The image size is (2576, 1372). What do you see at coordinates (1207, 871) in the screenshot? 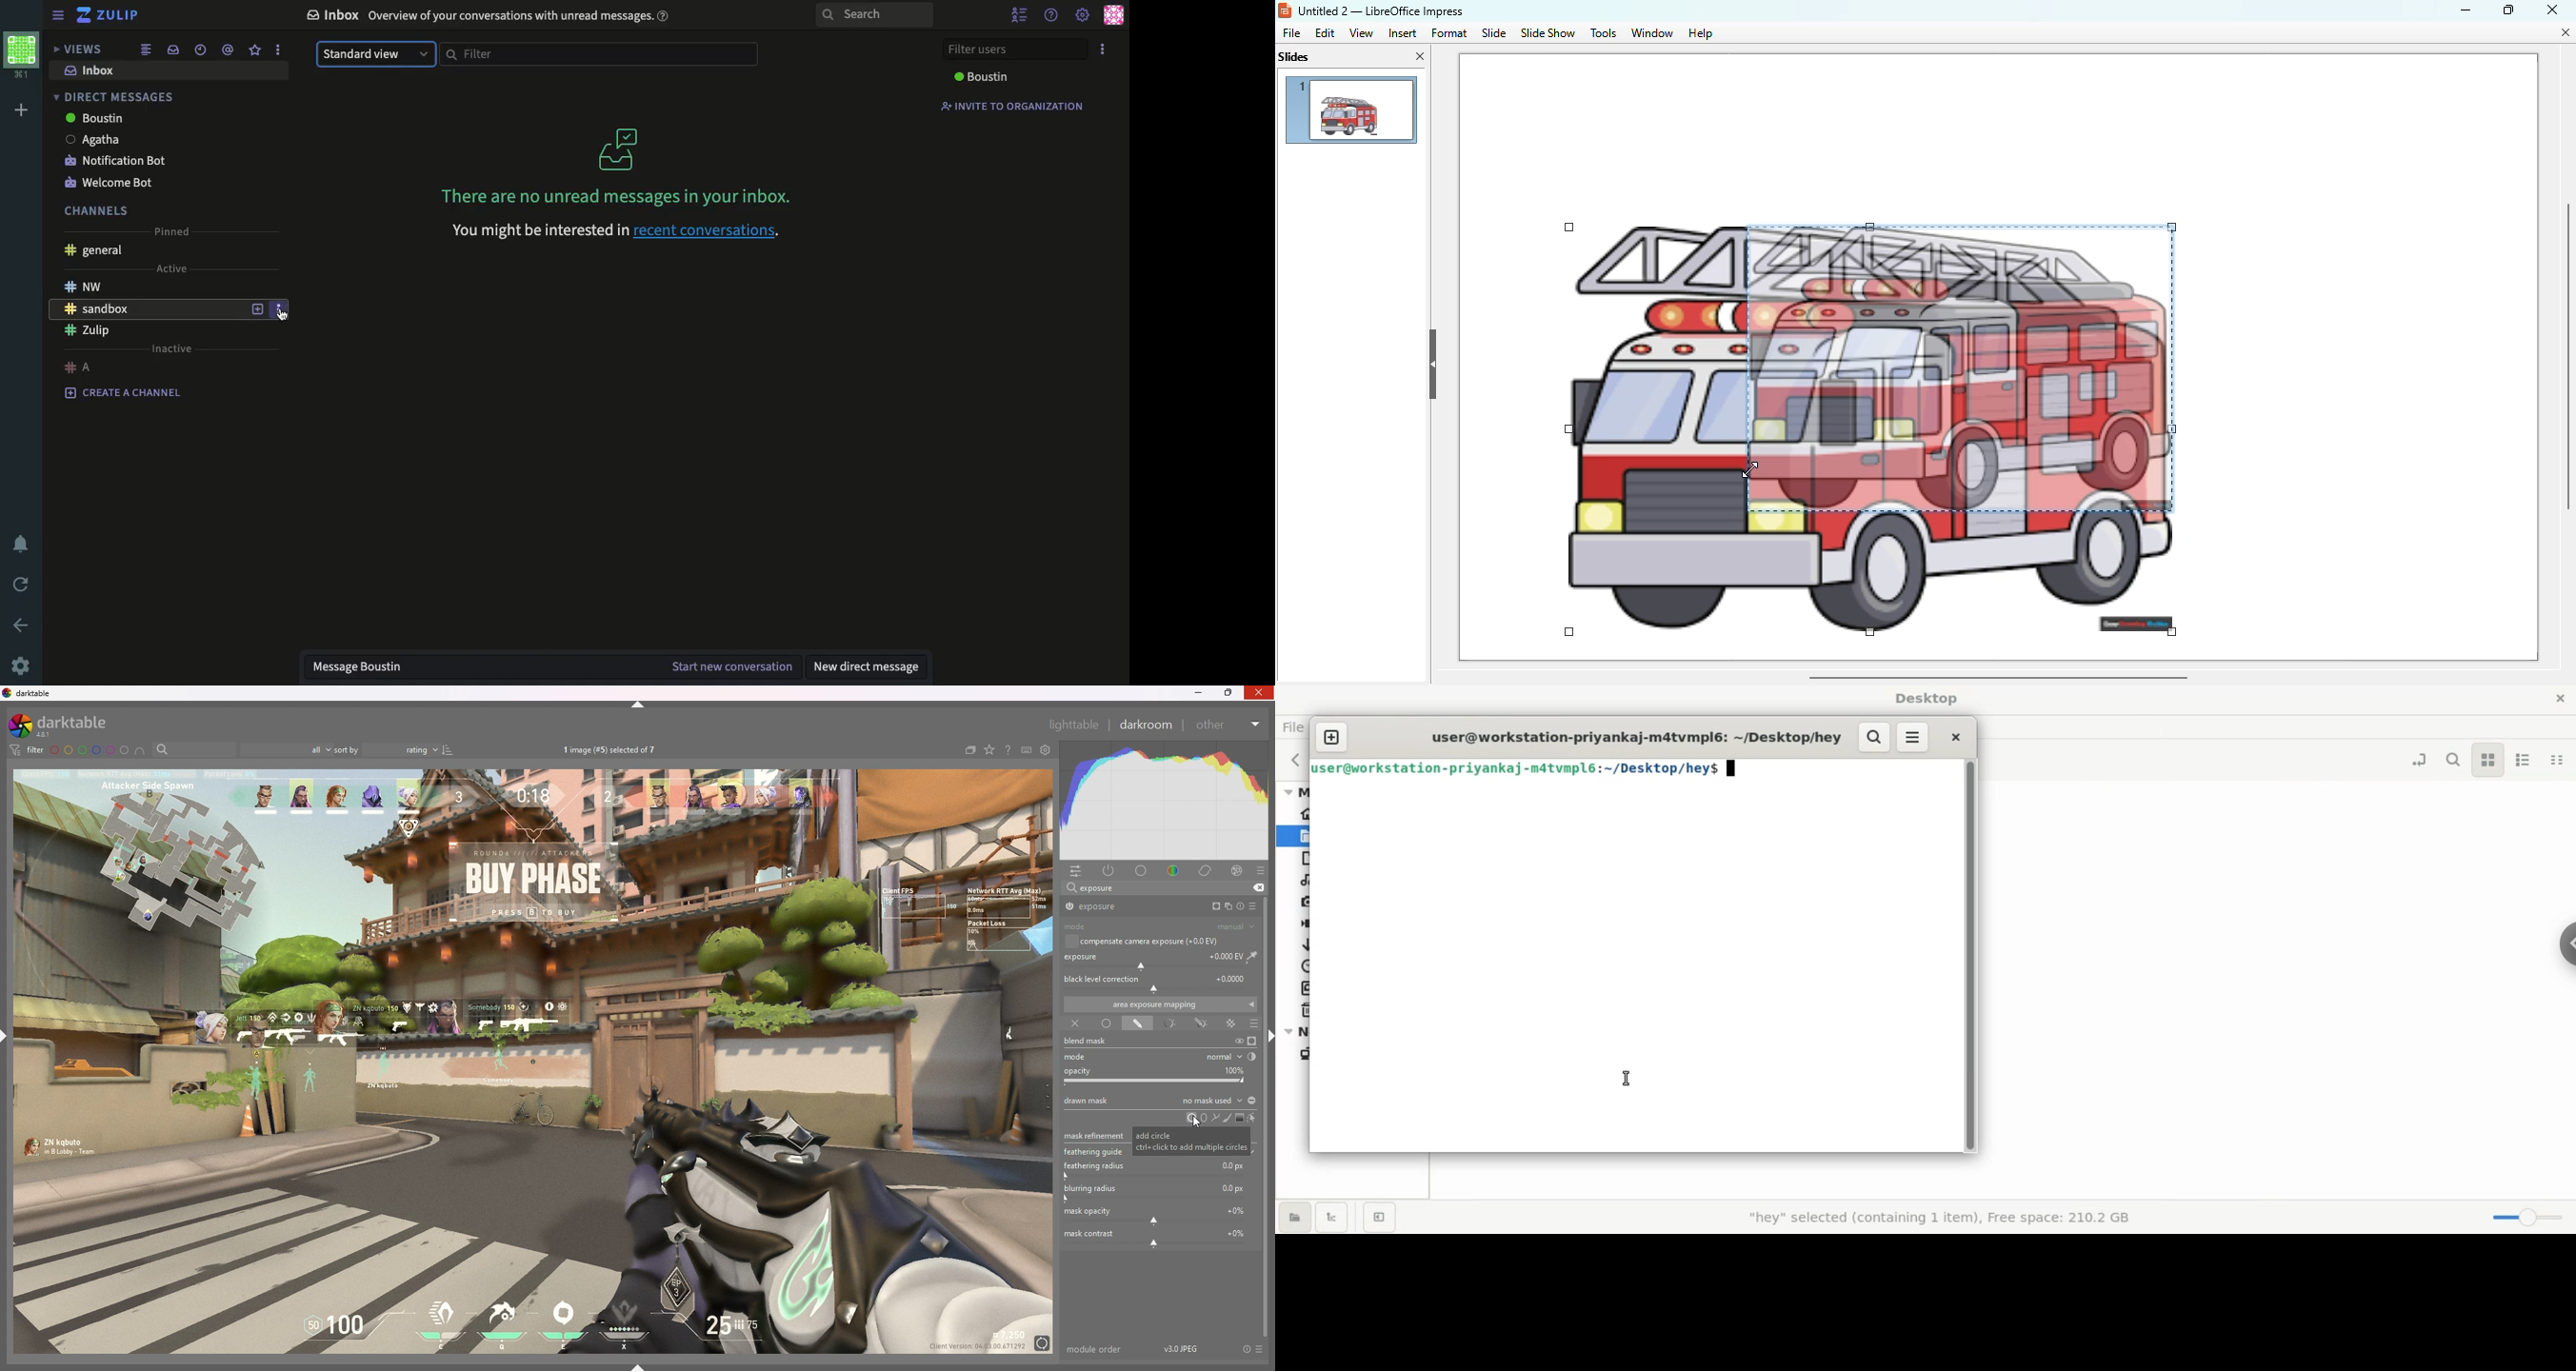
I see `correct` at bounding box center [1207, 871].